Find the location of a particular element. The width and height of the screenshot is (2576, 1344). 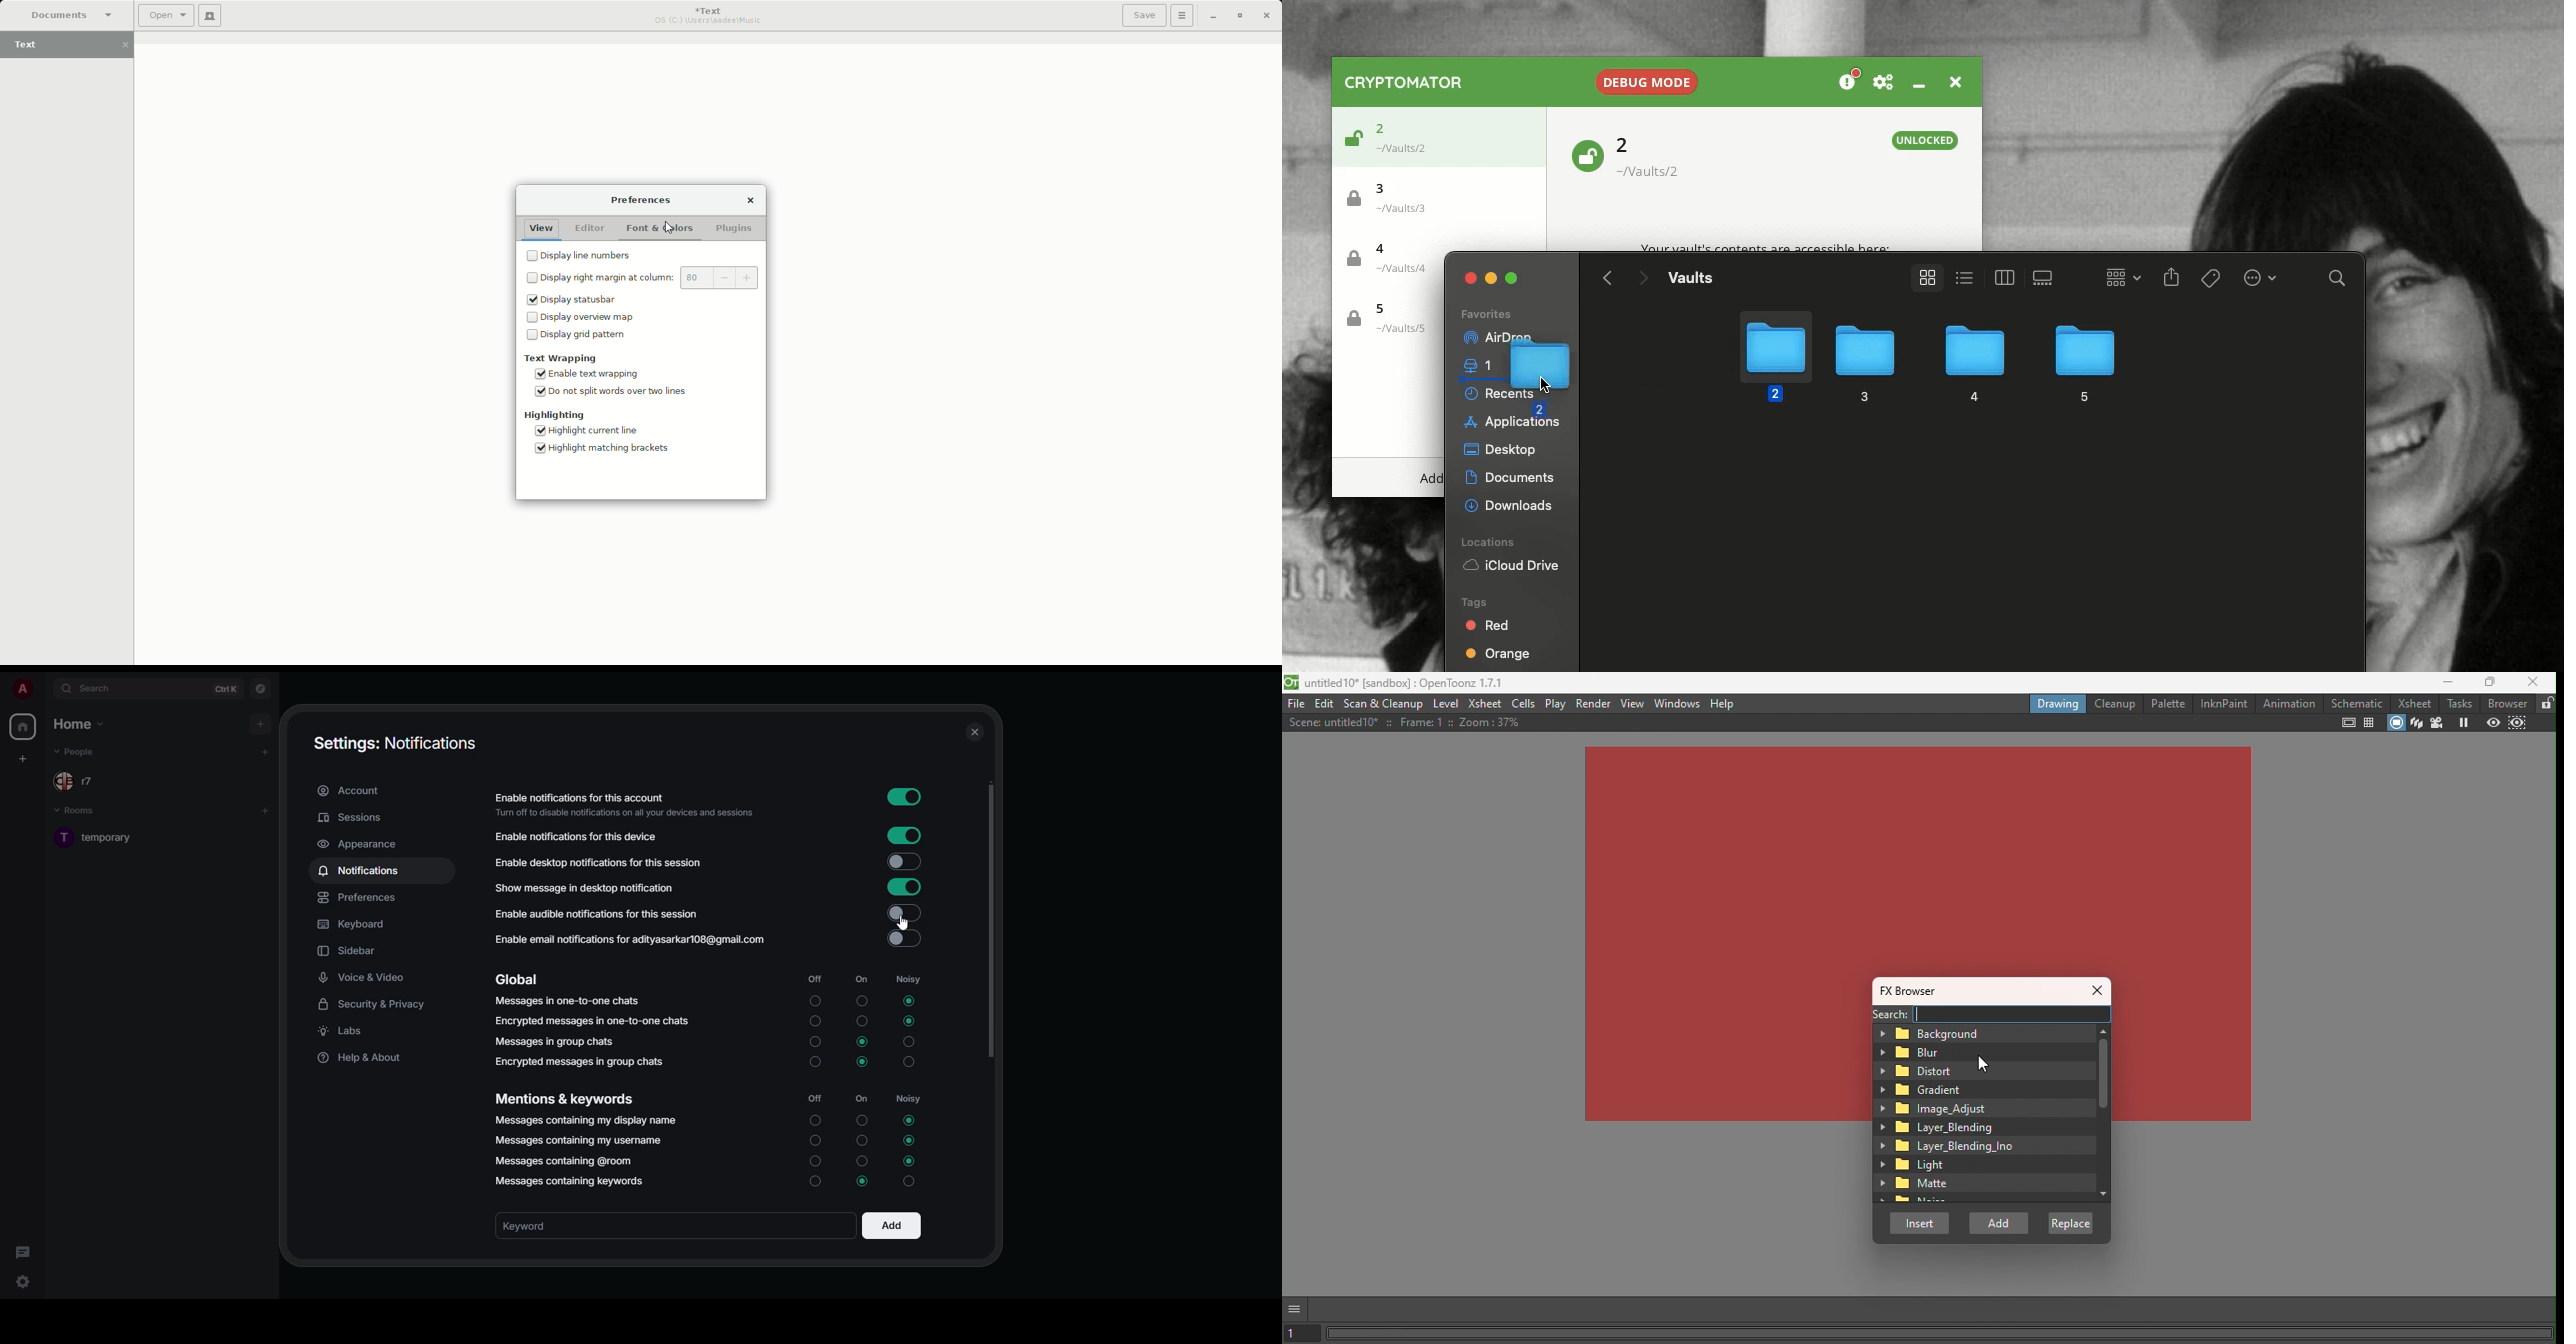

add is located at coordinates (264, 811).